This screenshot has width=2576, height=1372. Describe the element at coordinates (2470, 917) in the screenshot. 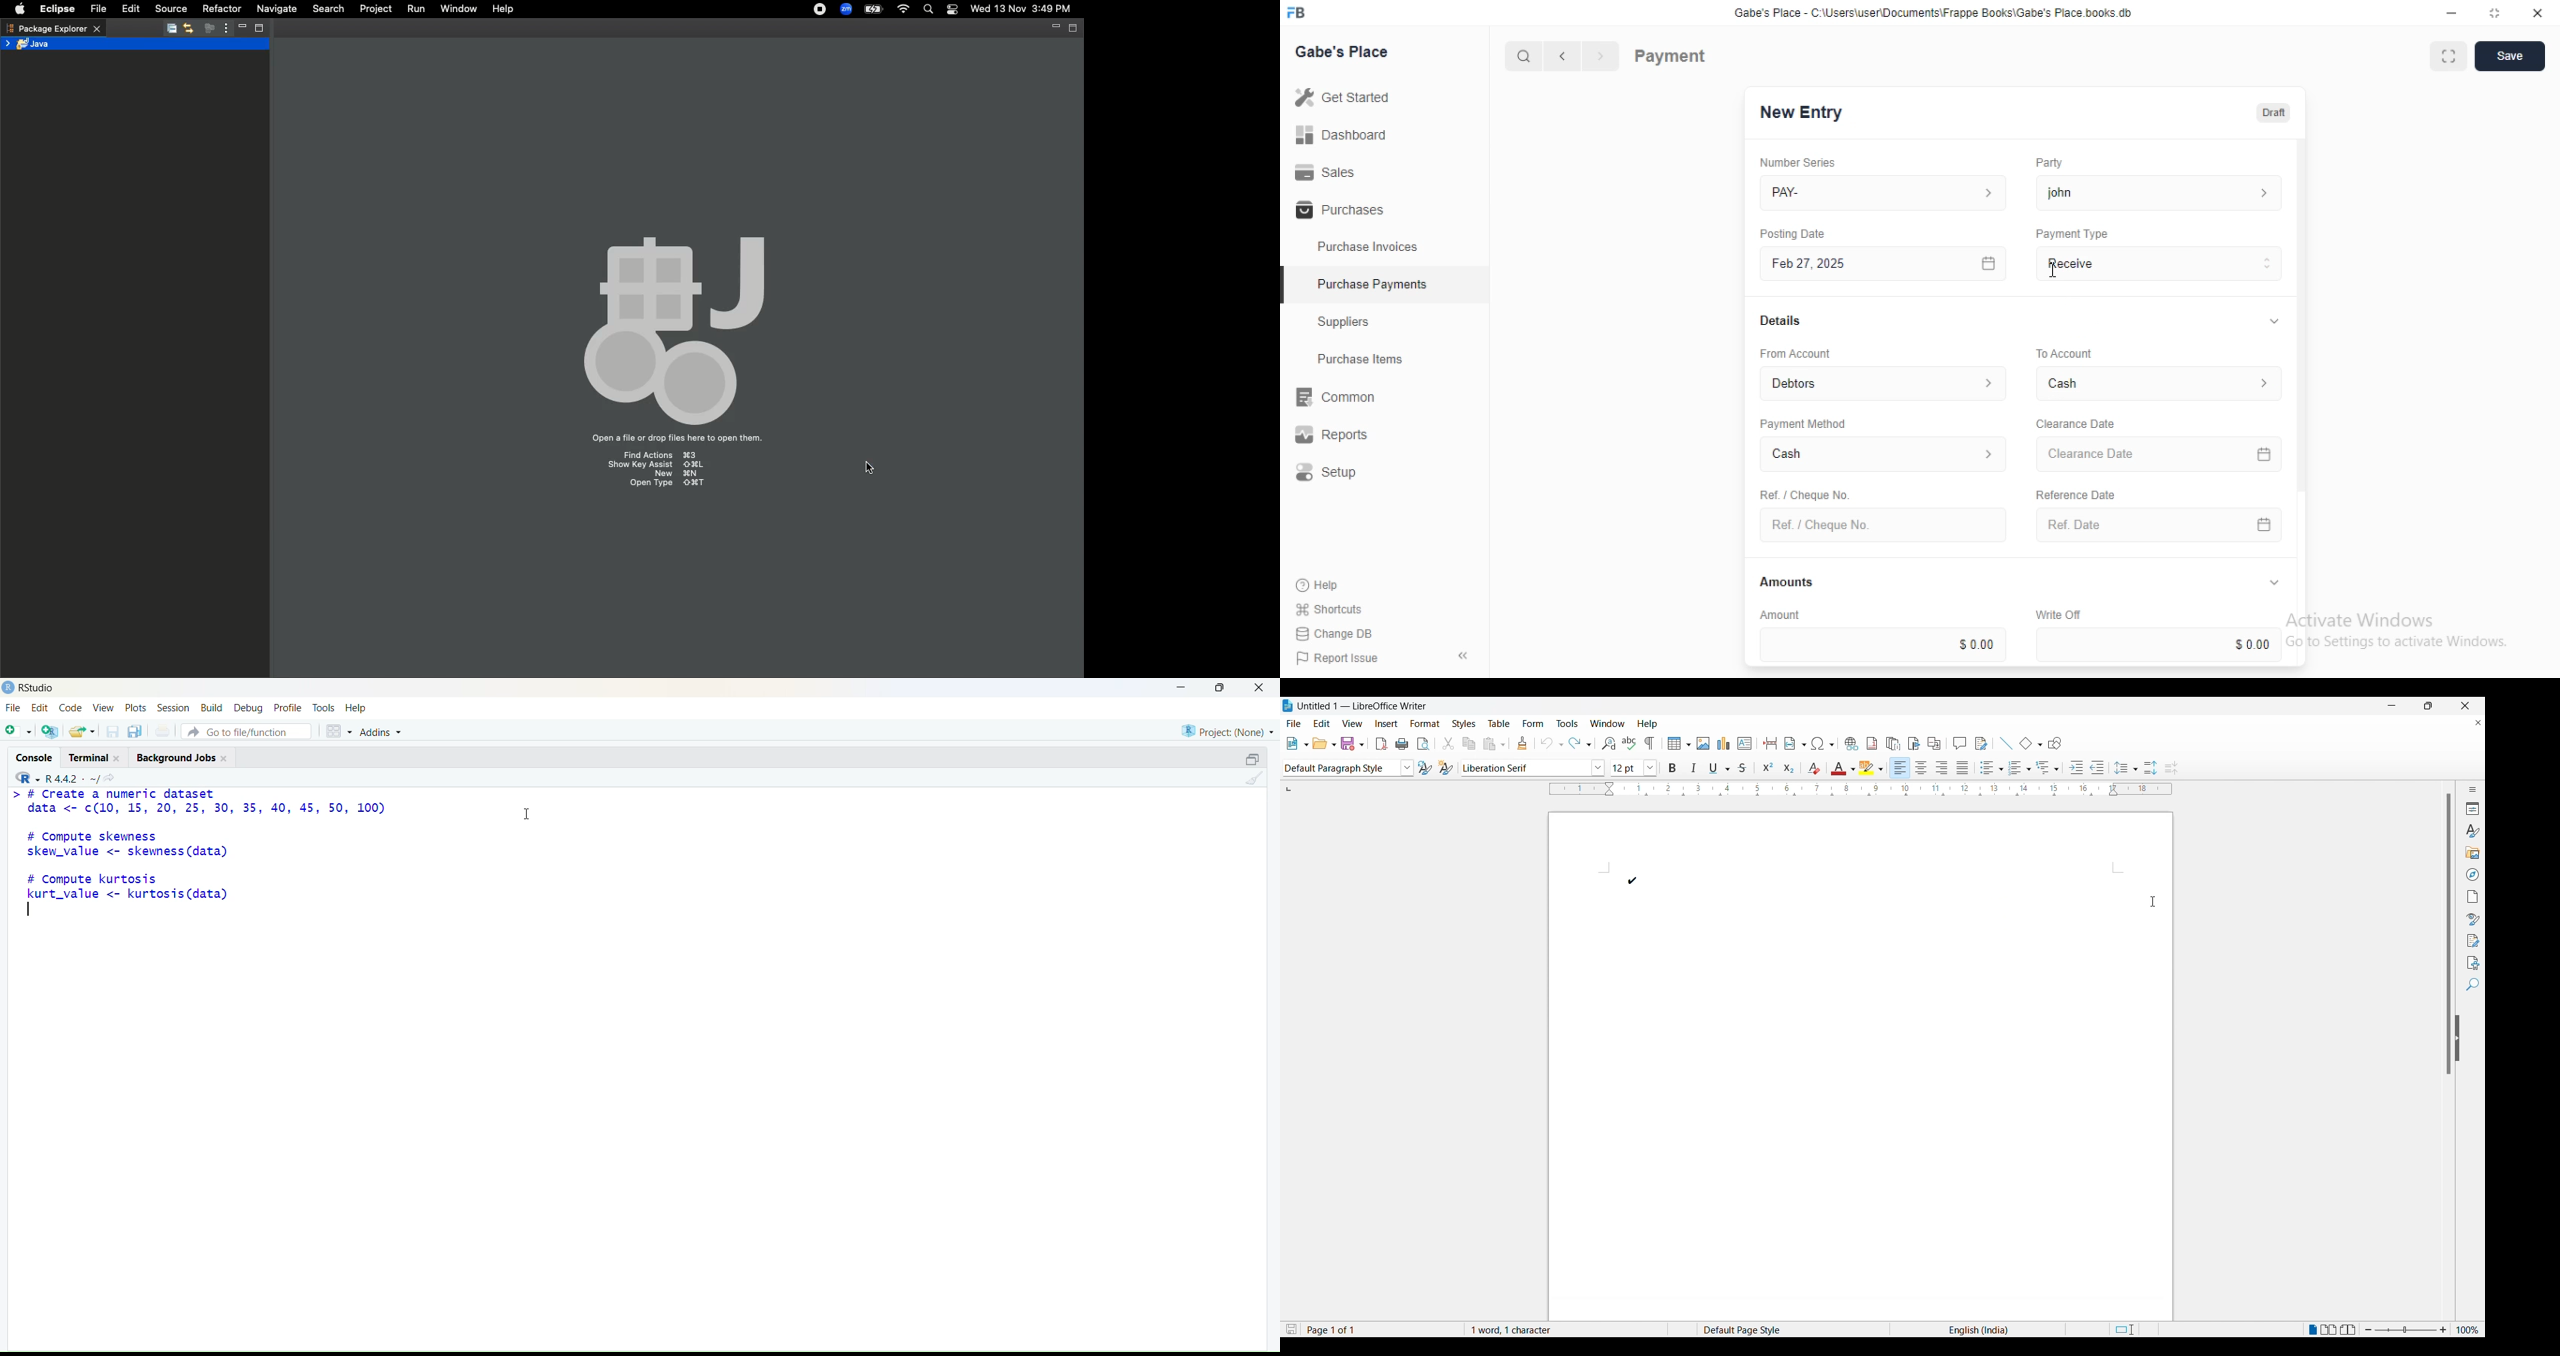

I see `Style inspector` at that location.